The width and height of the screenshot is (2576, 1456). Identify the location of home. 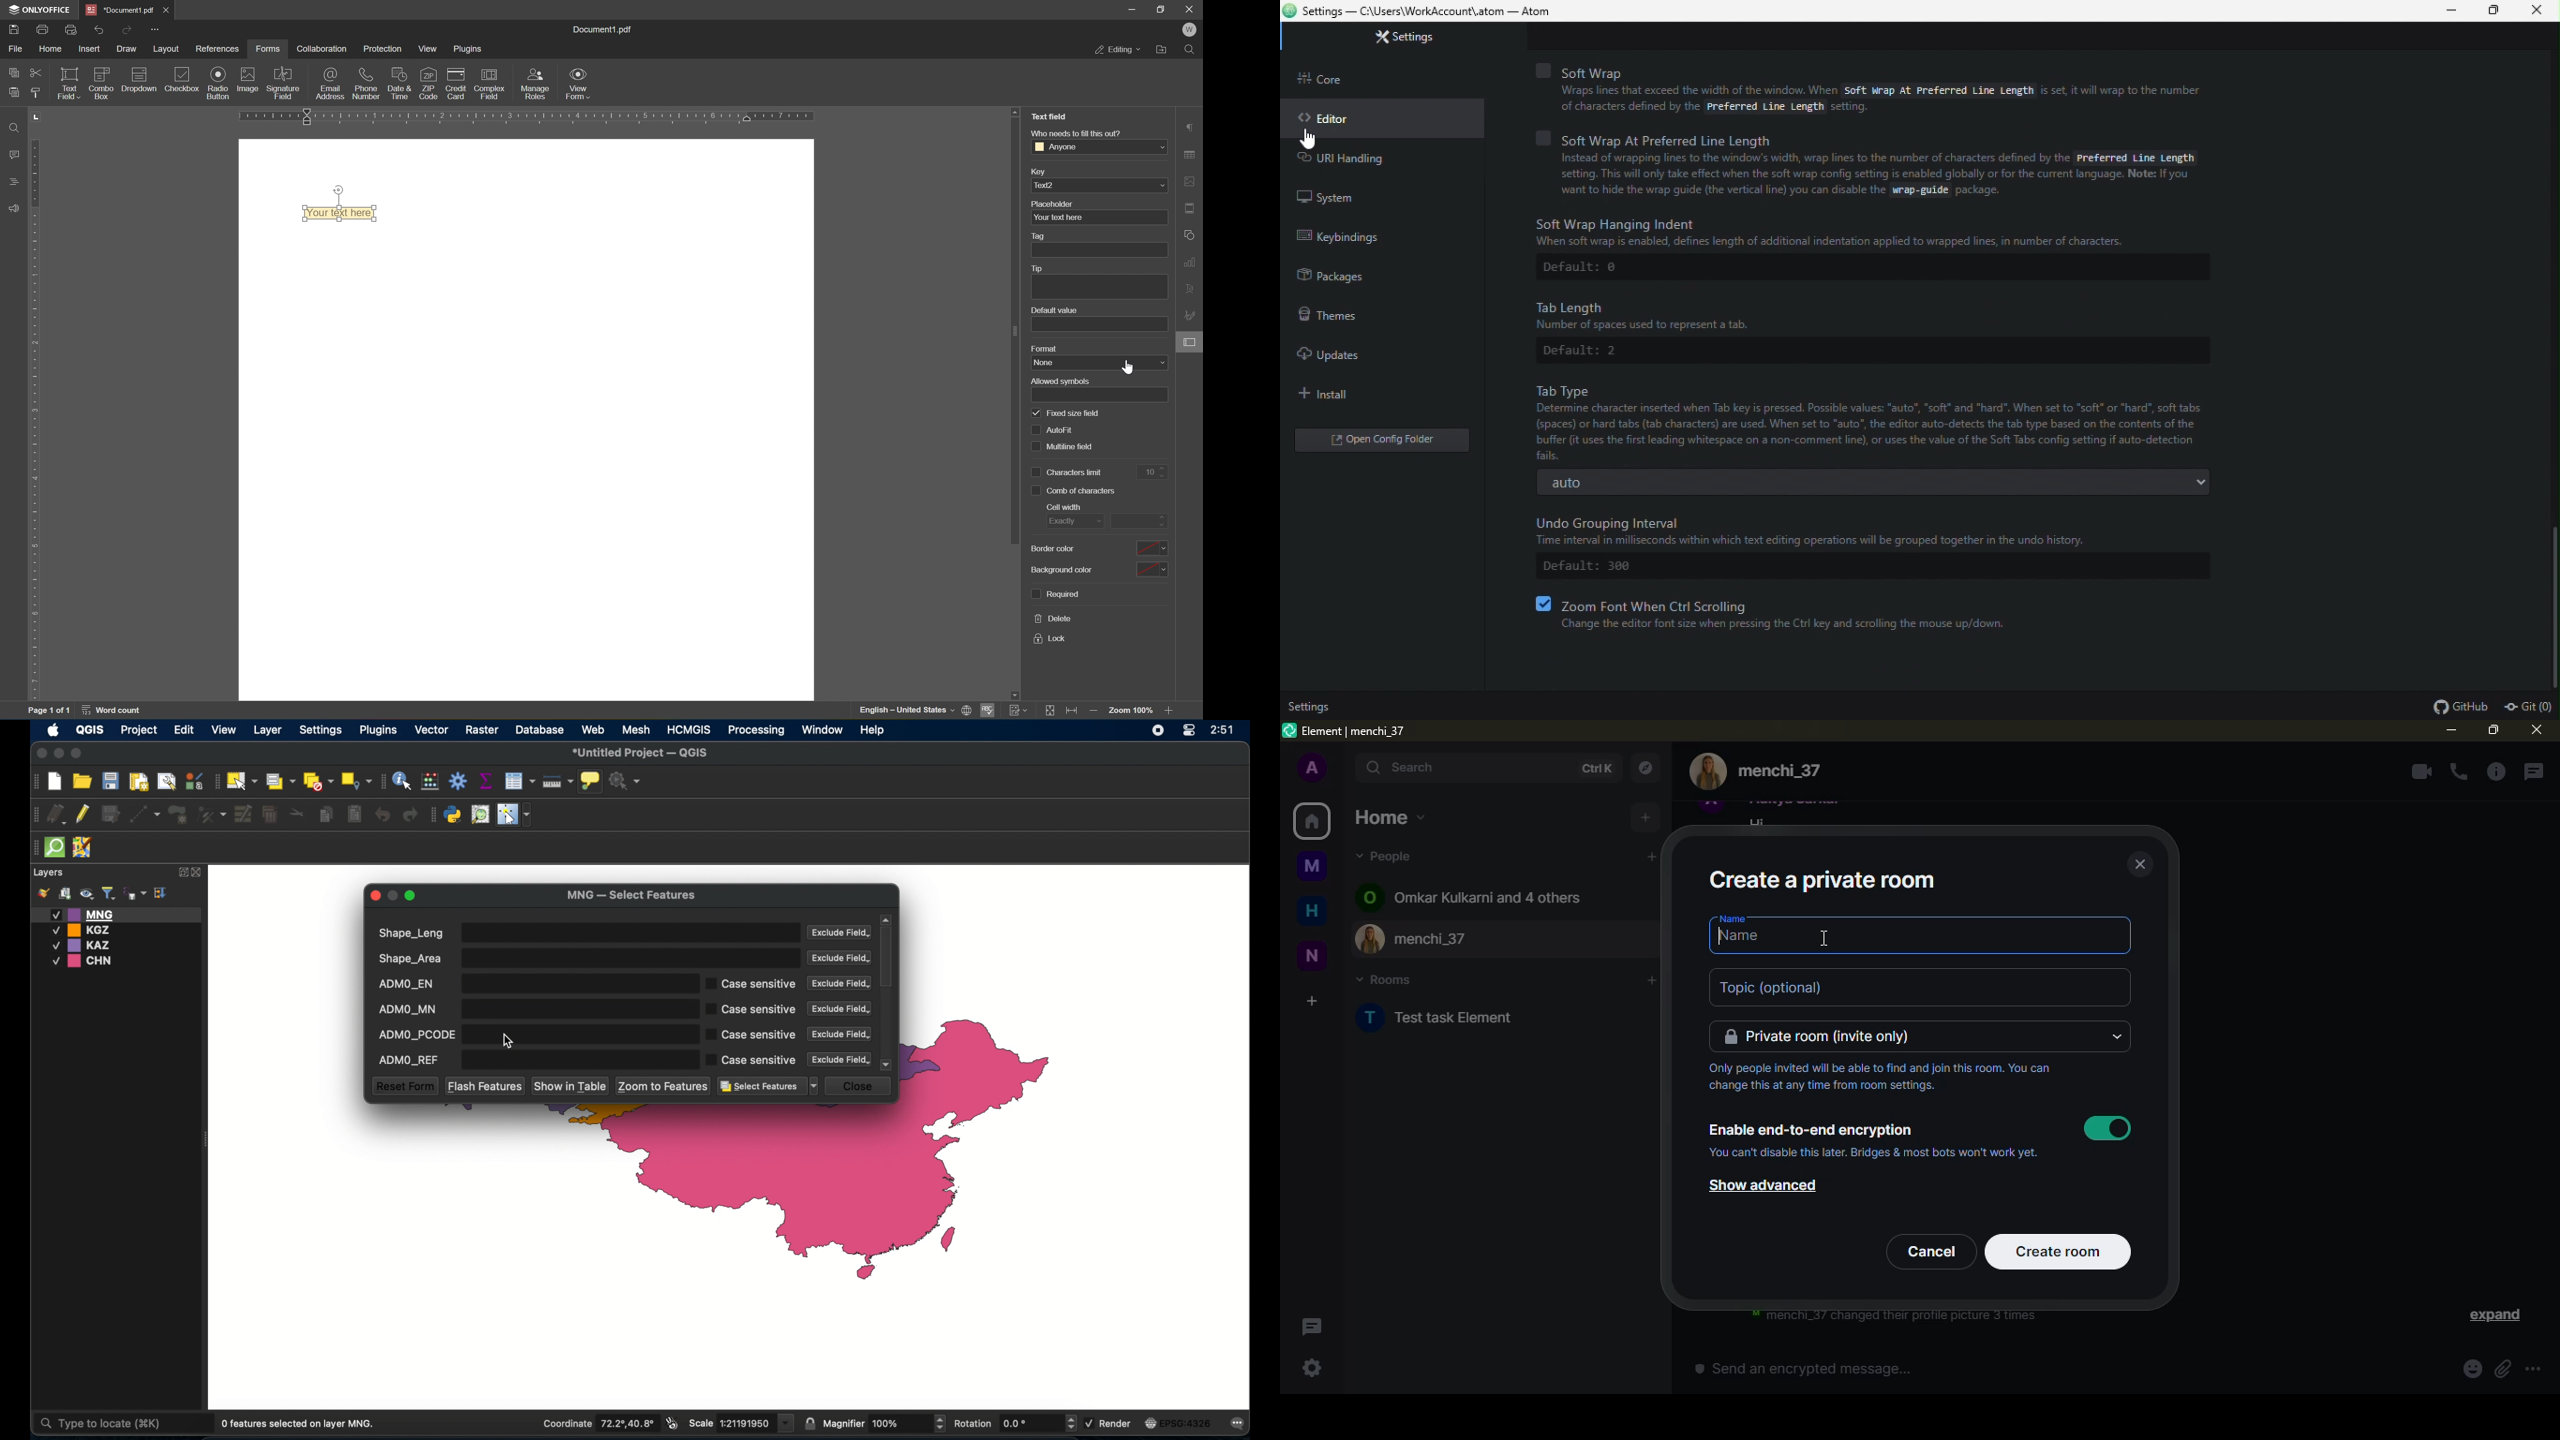
(1312, 821).